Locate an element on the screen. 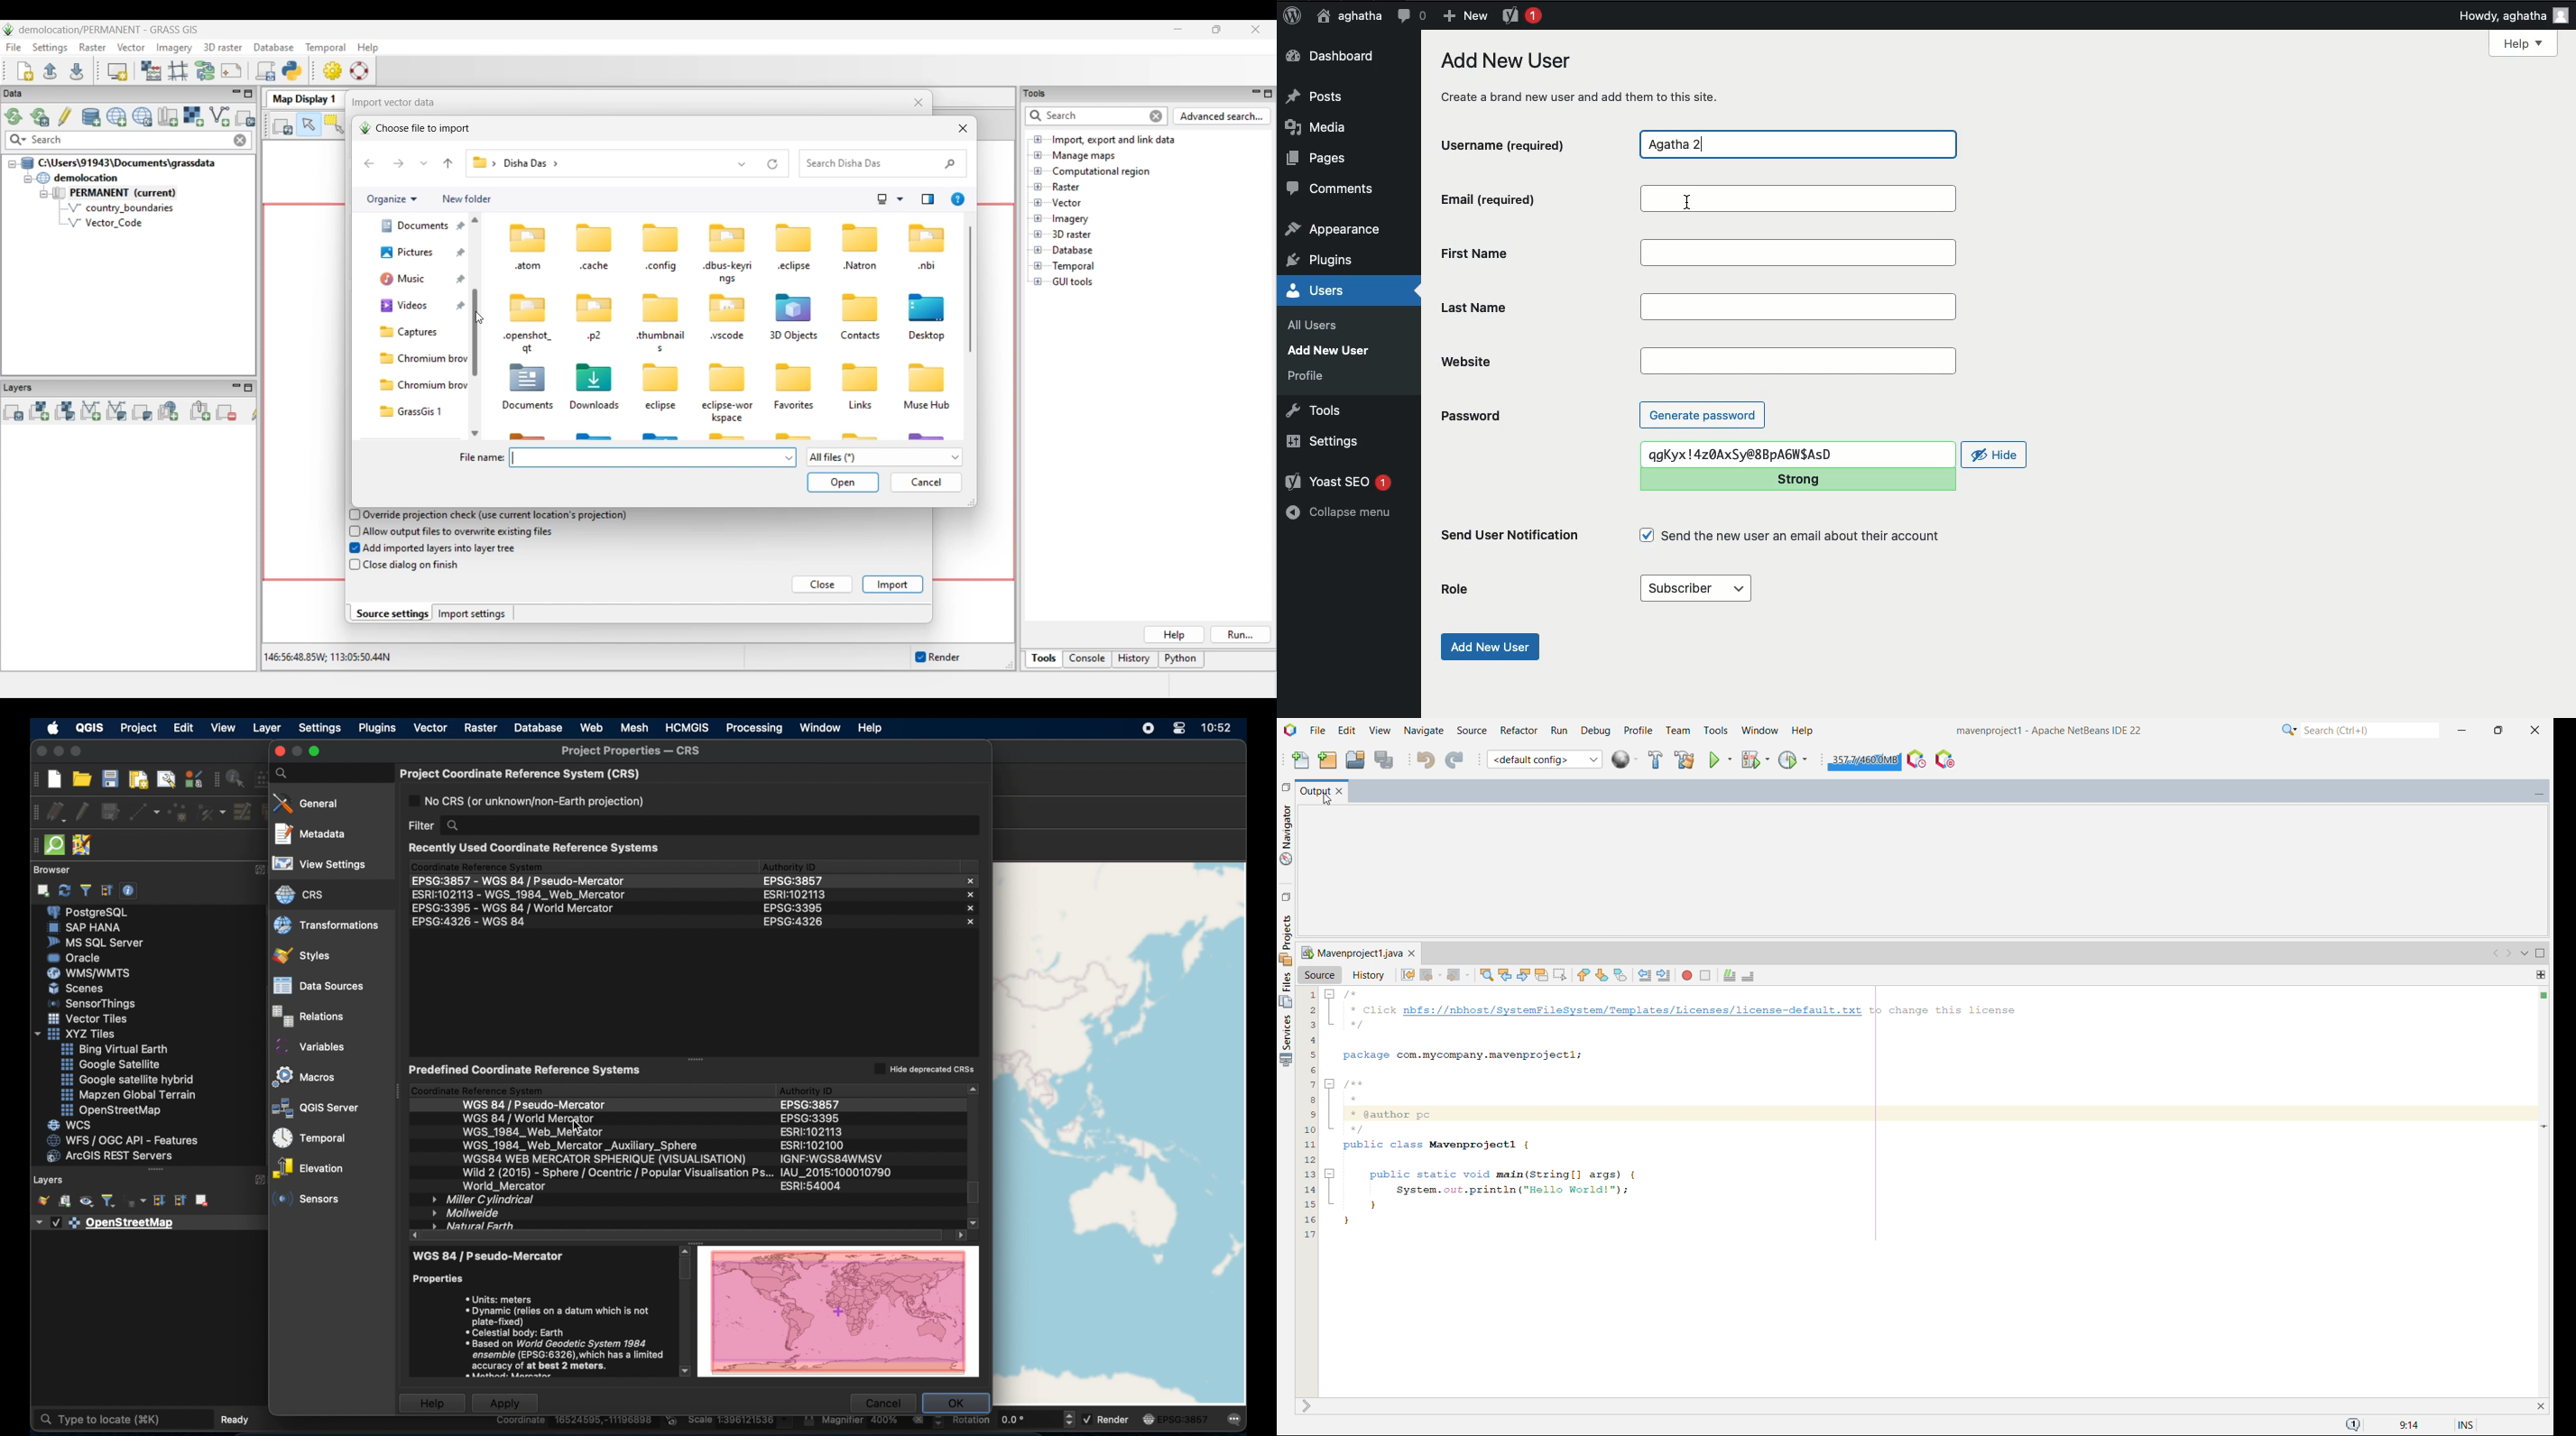 The height and width of the screenshot is (1456, 2576). New is located at coordinates (1464, 14).